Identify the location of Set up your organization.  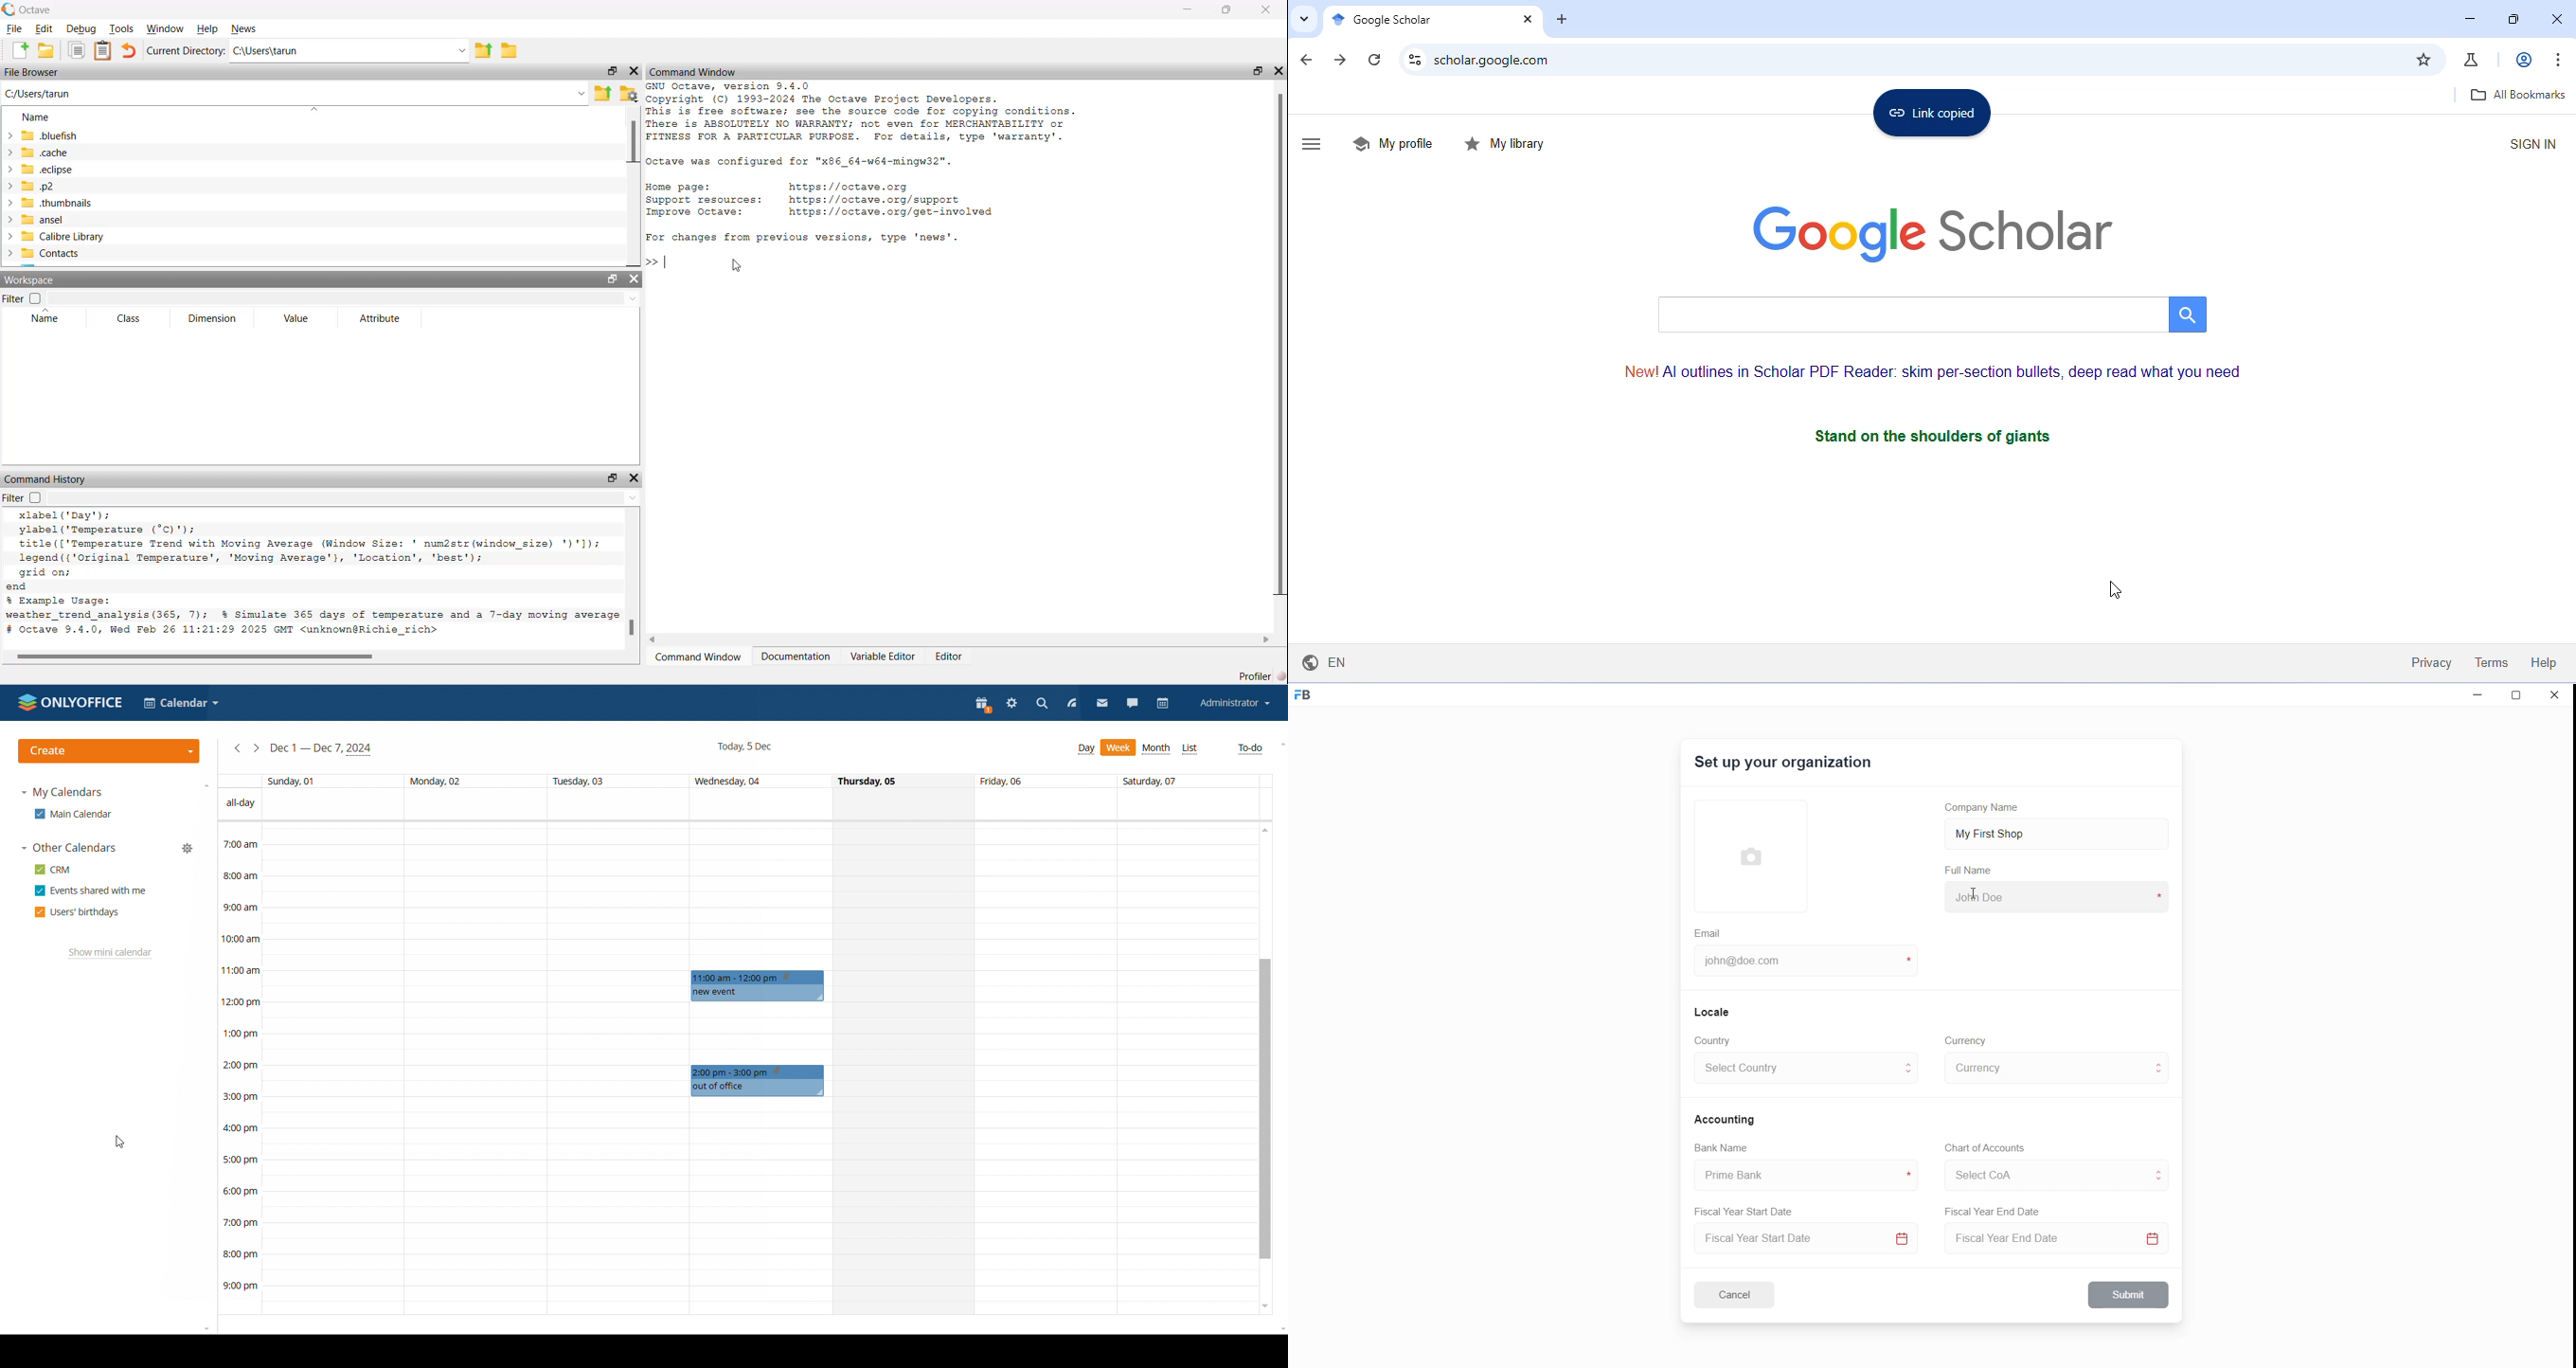
(1785, 764).